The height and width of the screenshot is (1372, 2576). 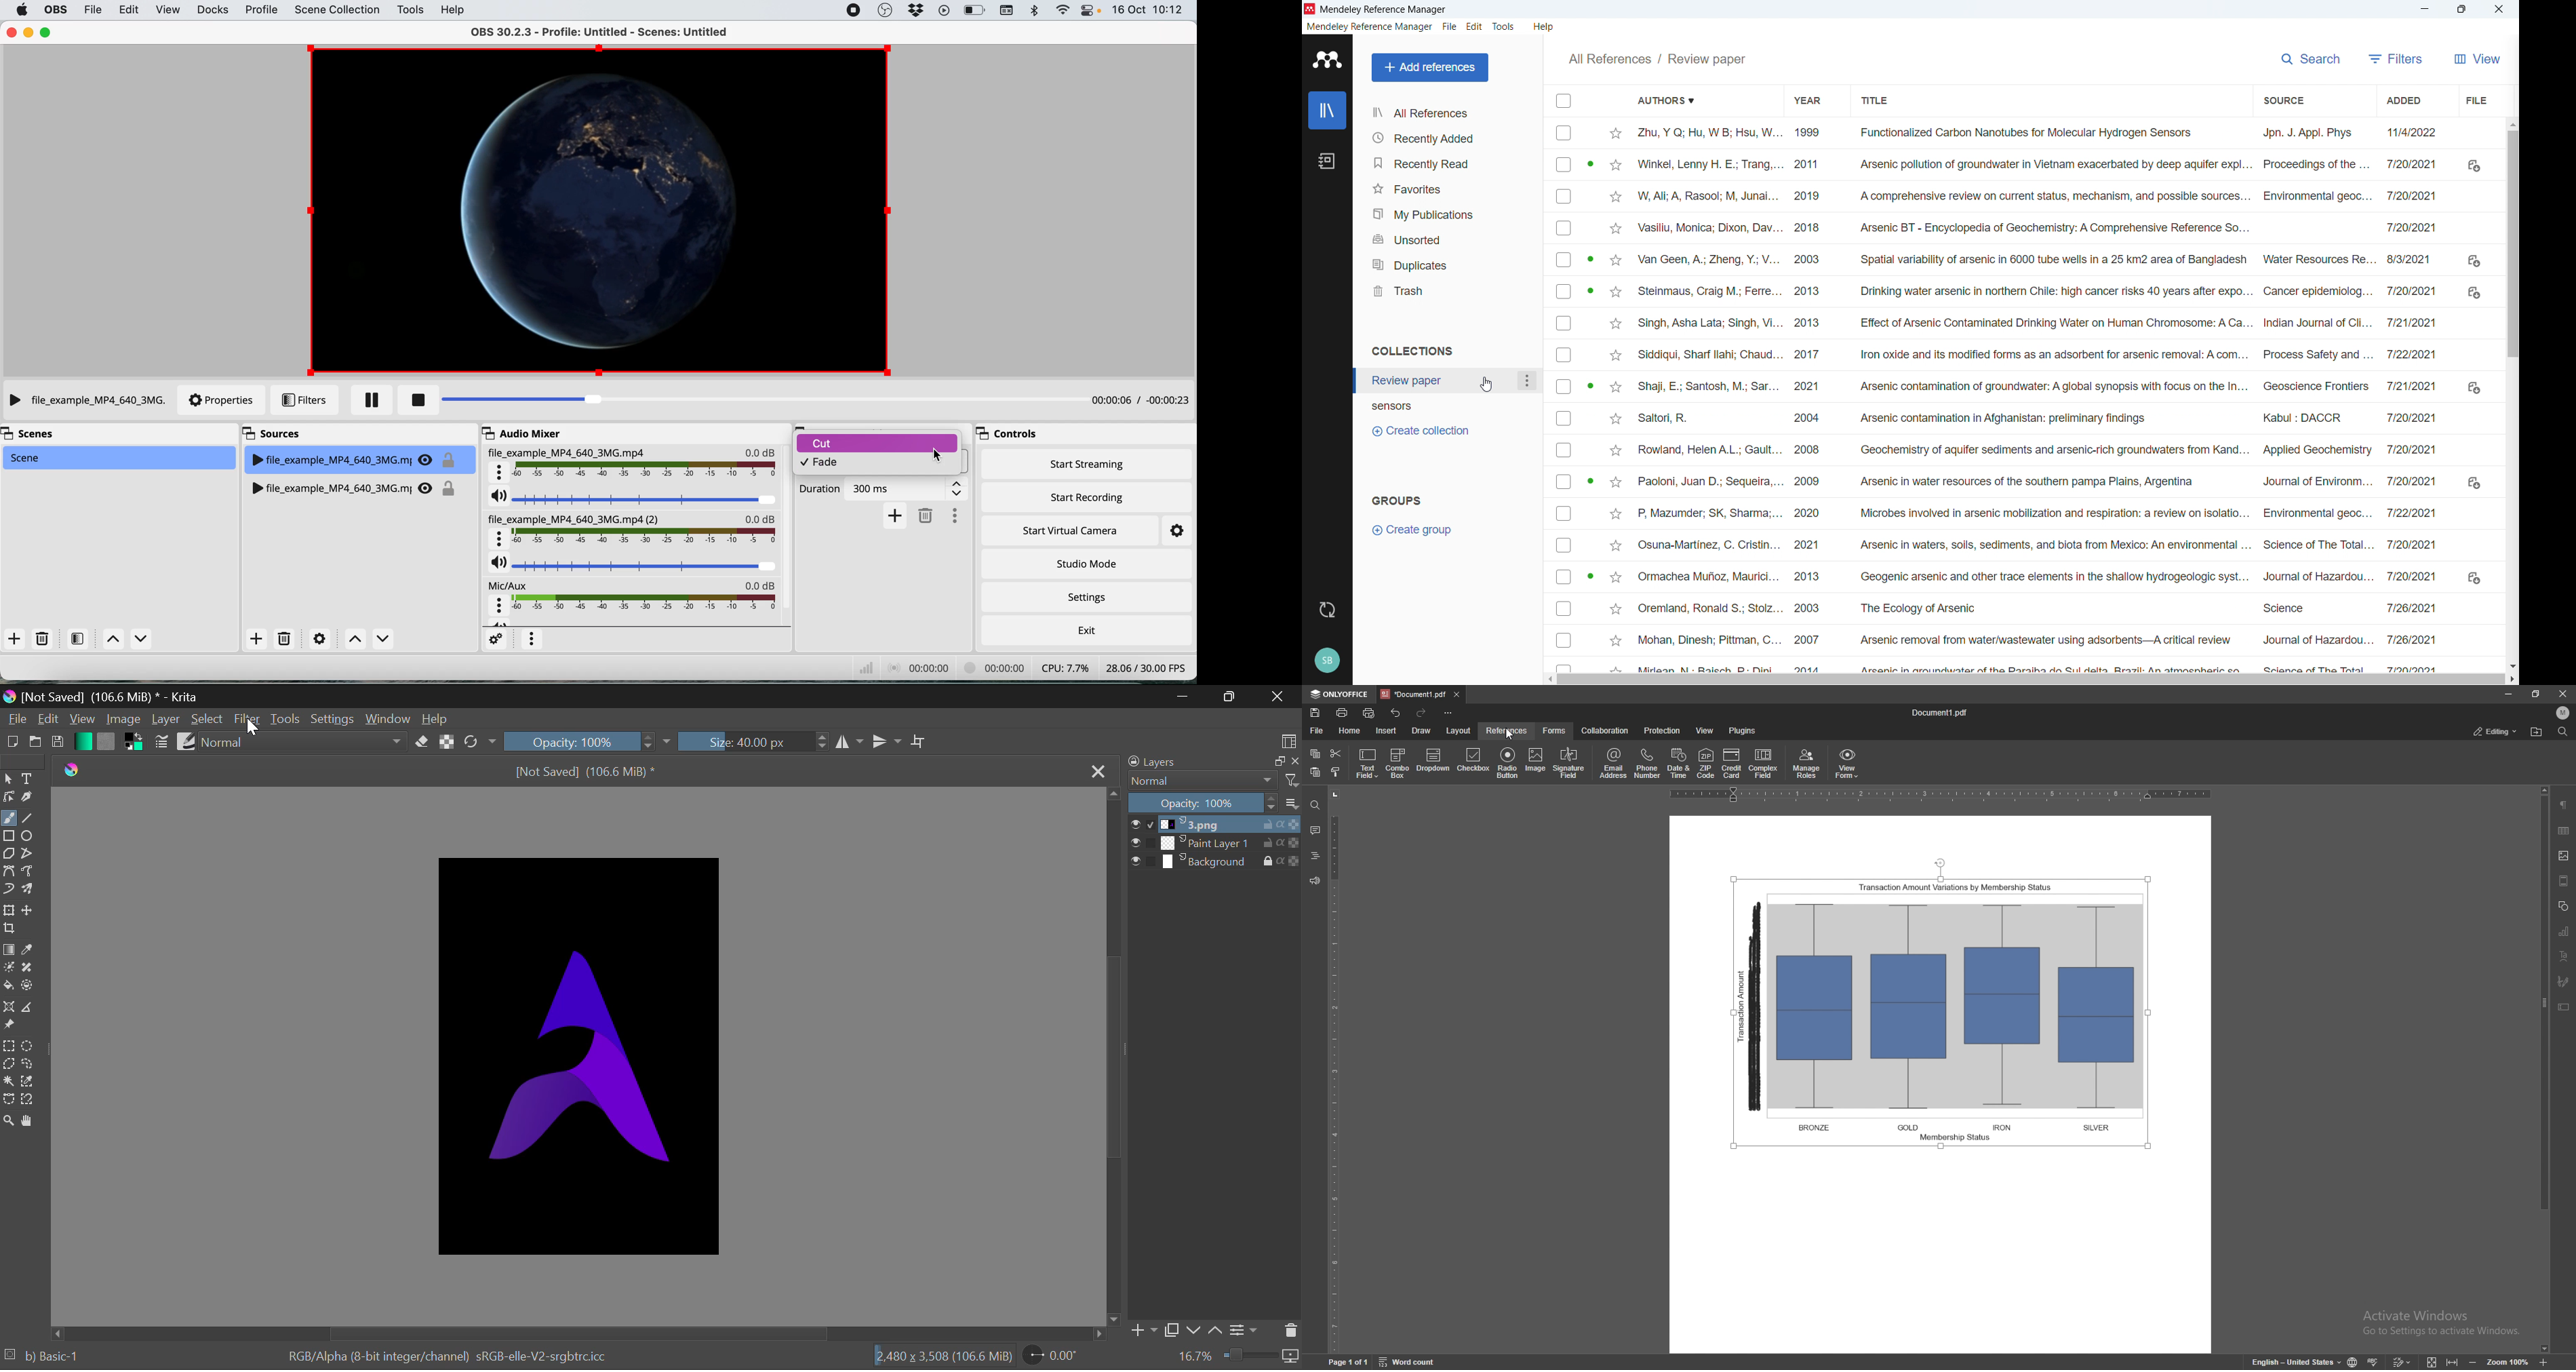 I want to click on Notebook , so click(x=1328, y=161).